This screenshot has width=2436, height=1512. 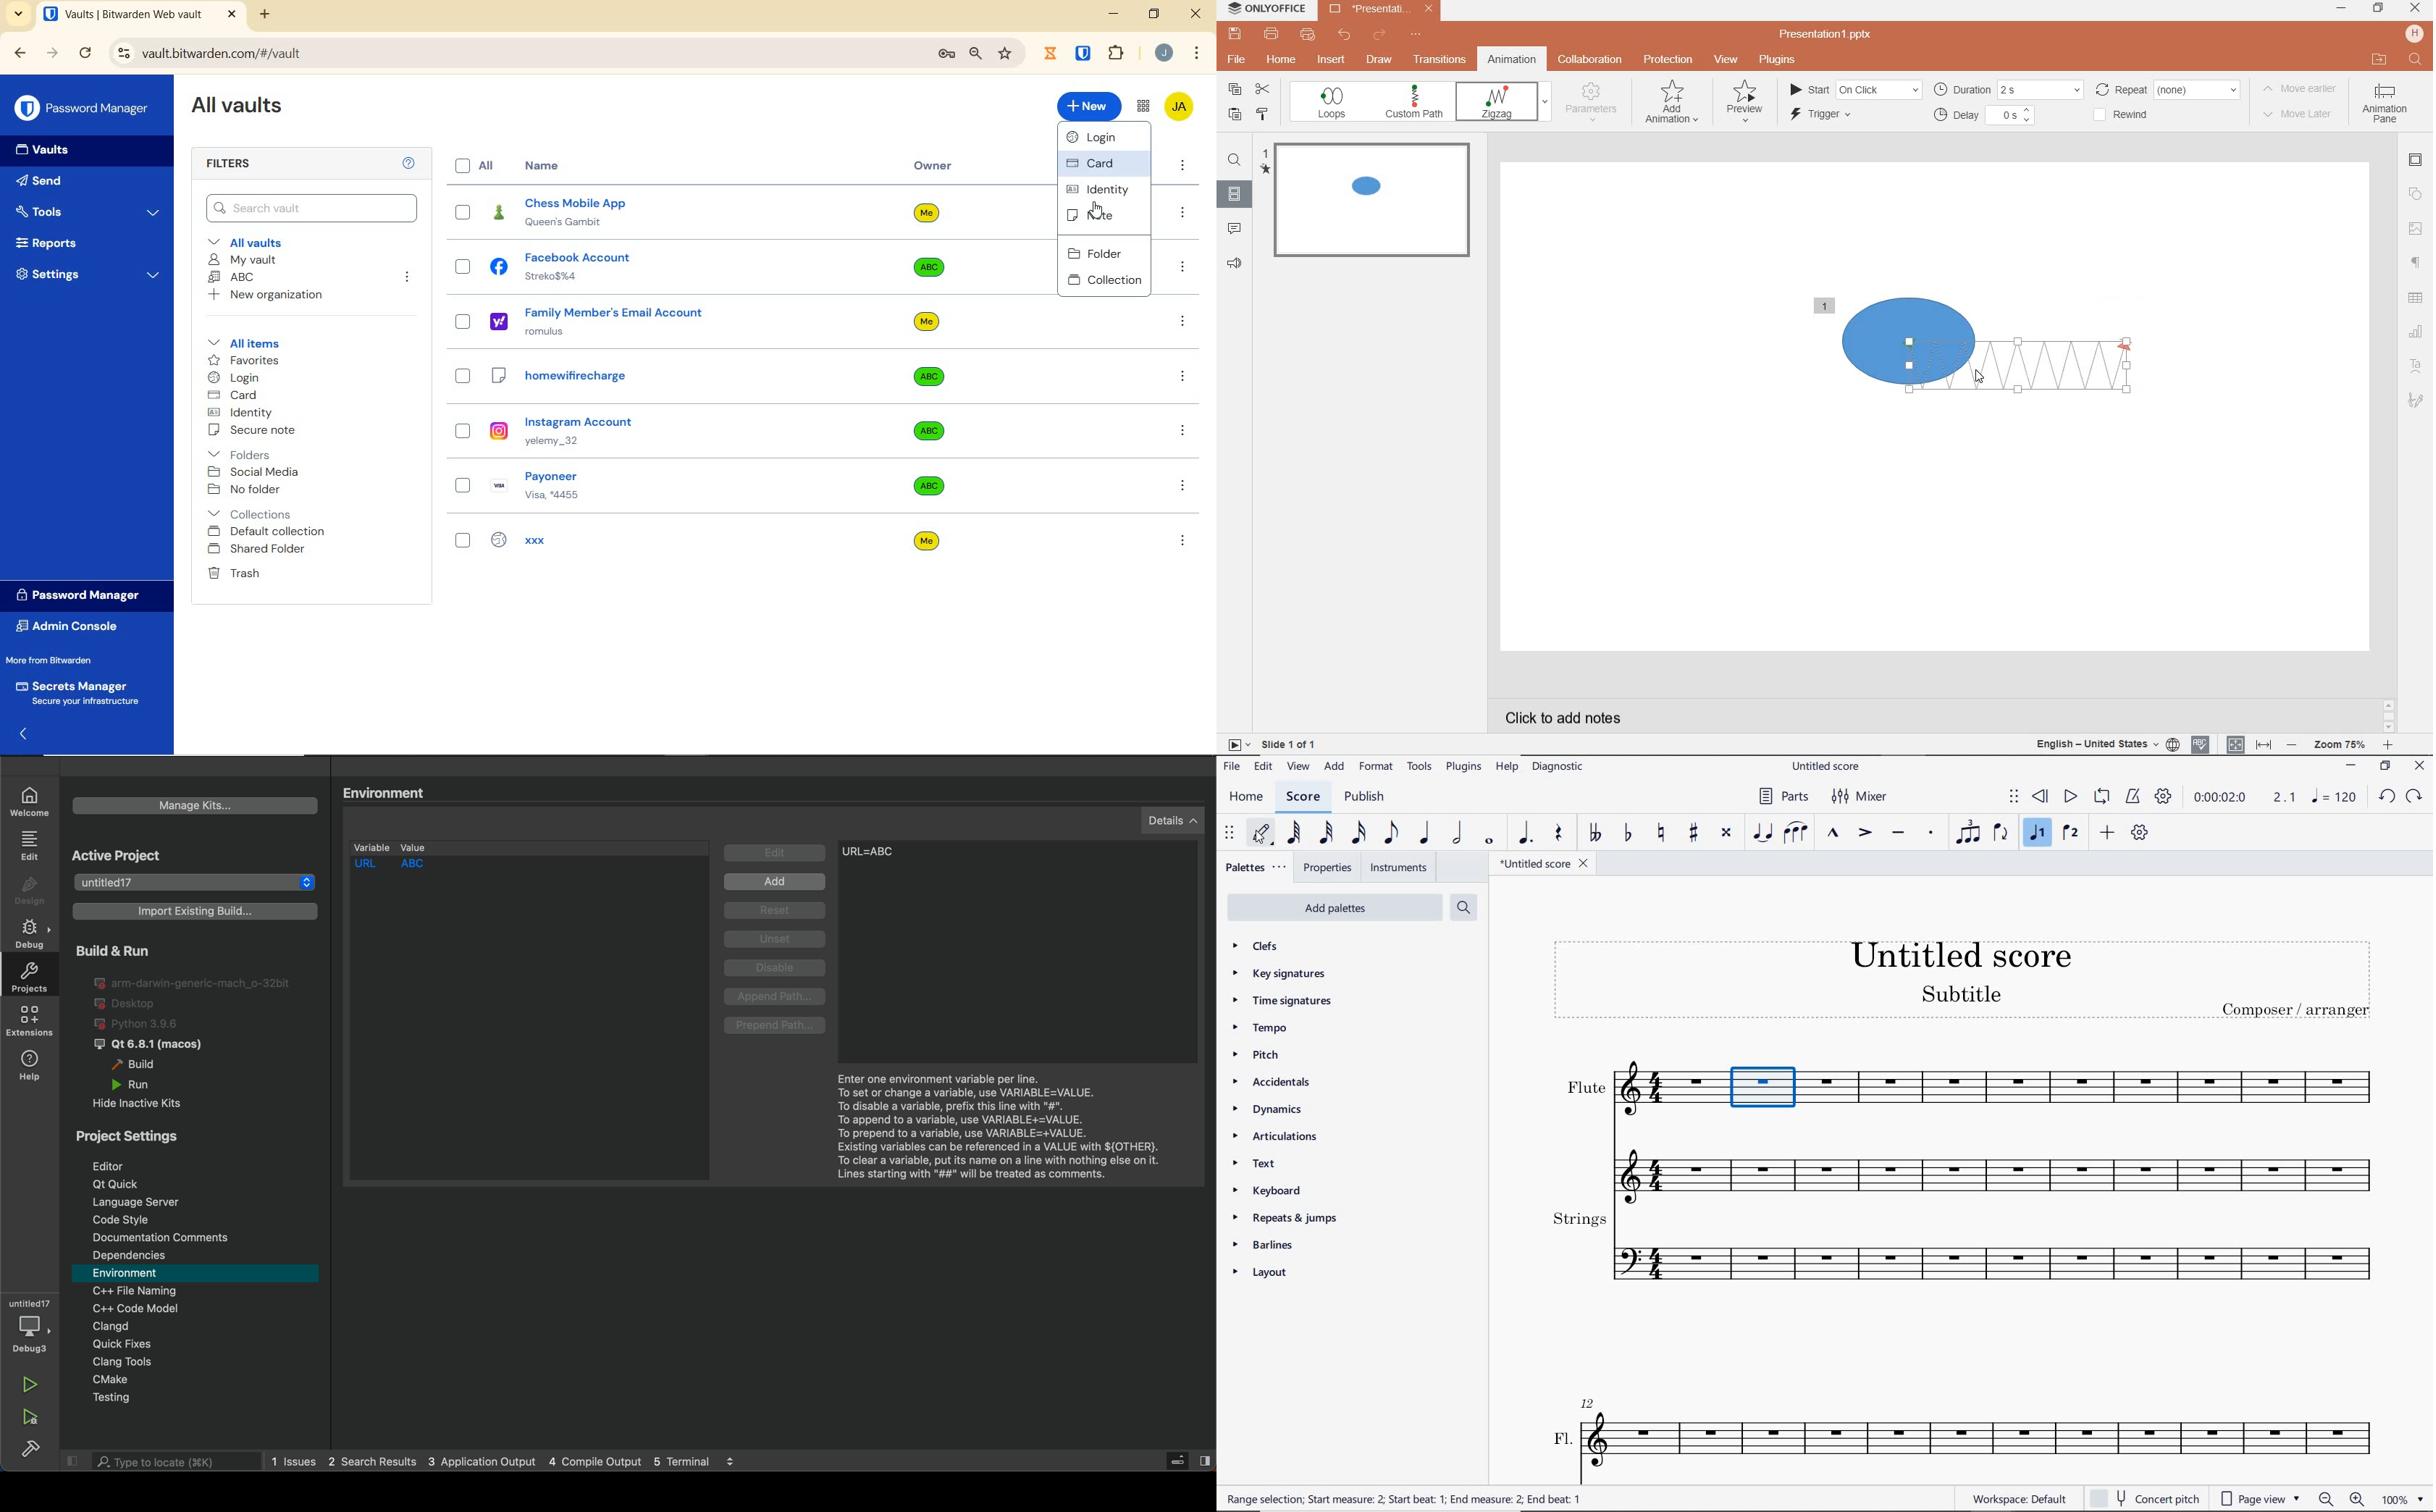 What do you see at coordinates (1261, 833) in the screenshot?
I see `DEFAULT (STEP TIME) (N)` at bounding box center [1261, 833].